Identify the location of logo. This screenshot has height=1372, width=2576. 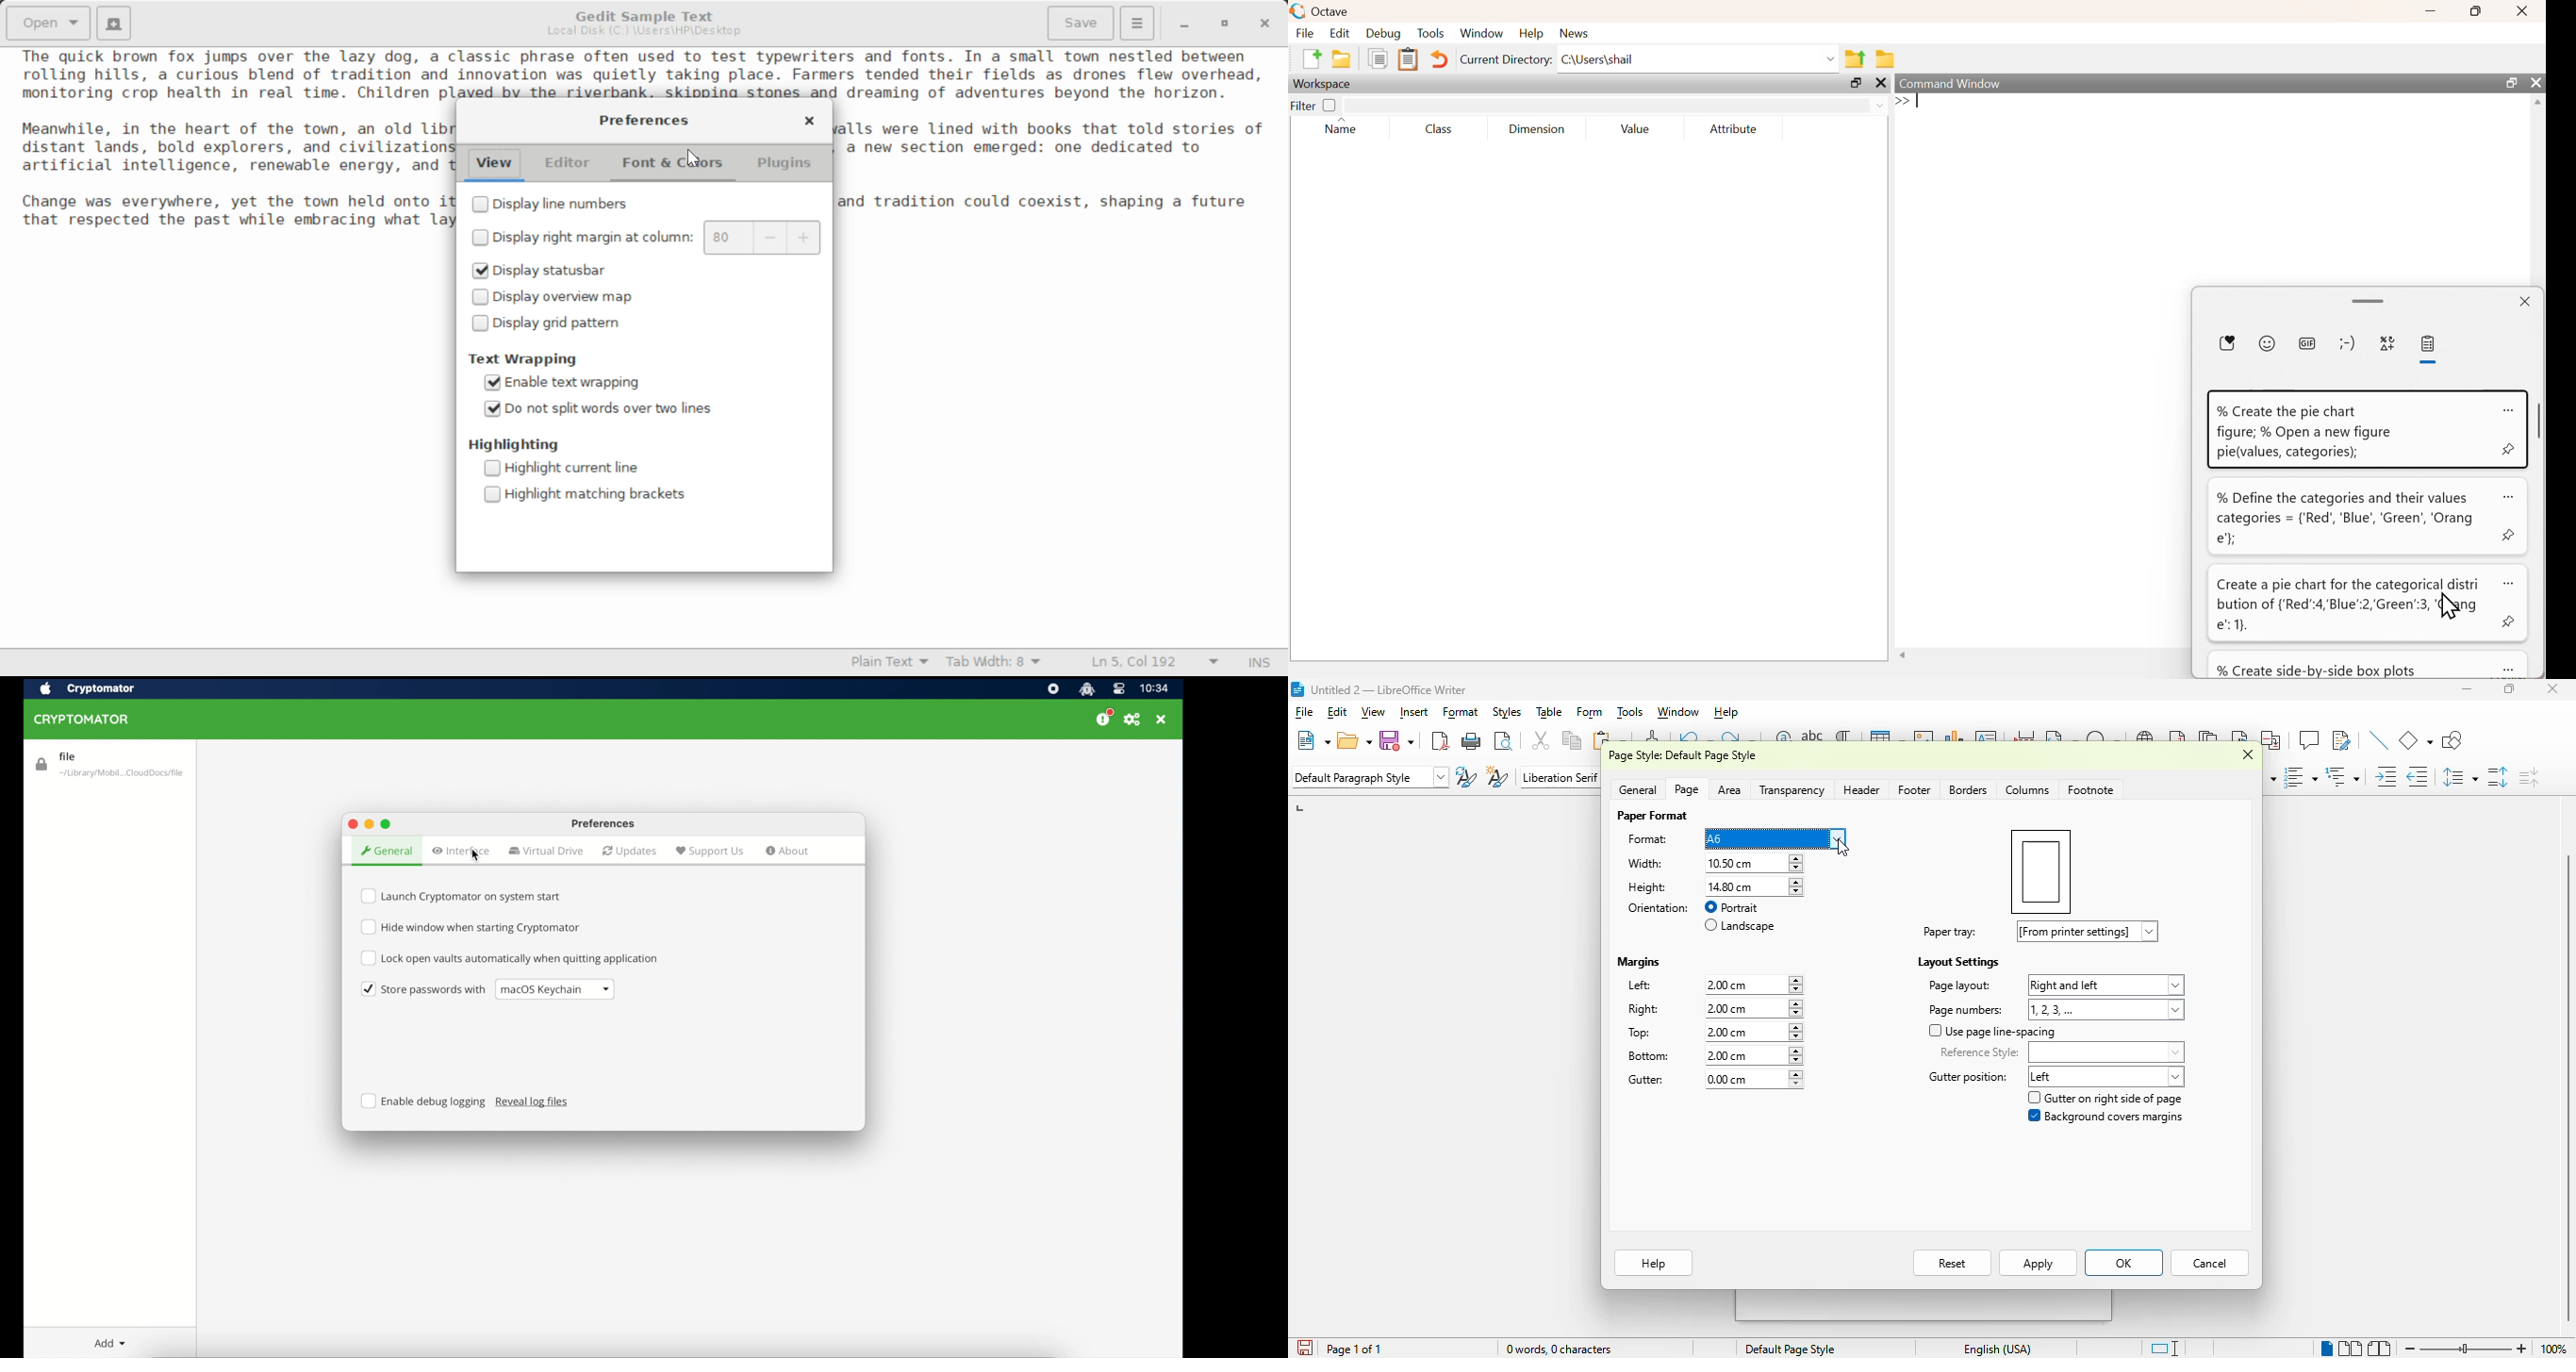
(1297, 689).